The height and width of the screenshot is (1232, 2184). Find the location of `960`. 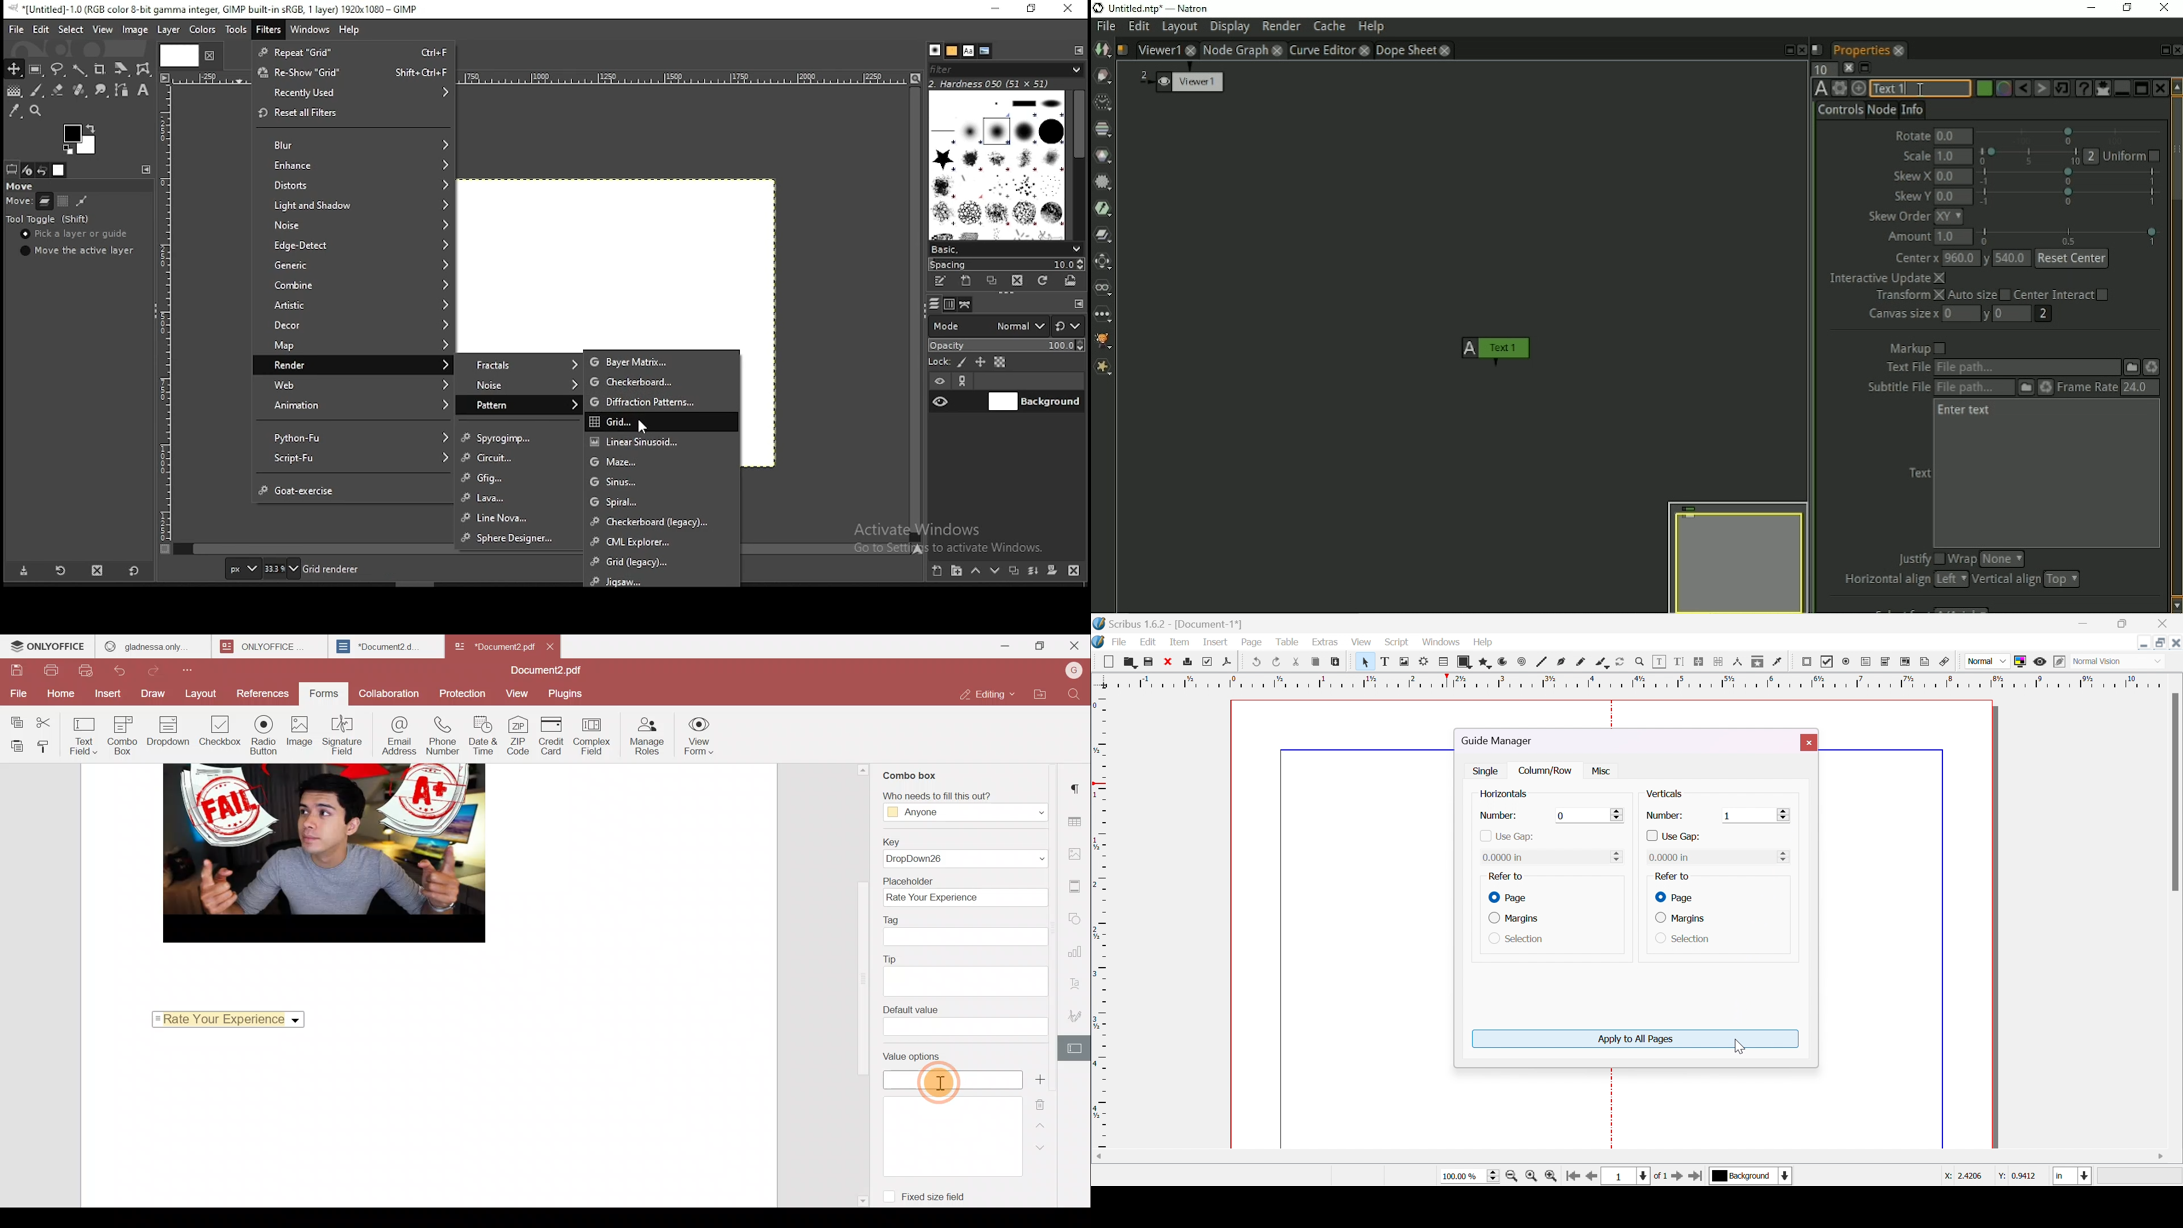

960 is located at coordinates (1962, 258).